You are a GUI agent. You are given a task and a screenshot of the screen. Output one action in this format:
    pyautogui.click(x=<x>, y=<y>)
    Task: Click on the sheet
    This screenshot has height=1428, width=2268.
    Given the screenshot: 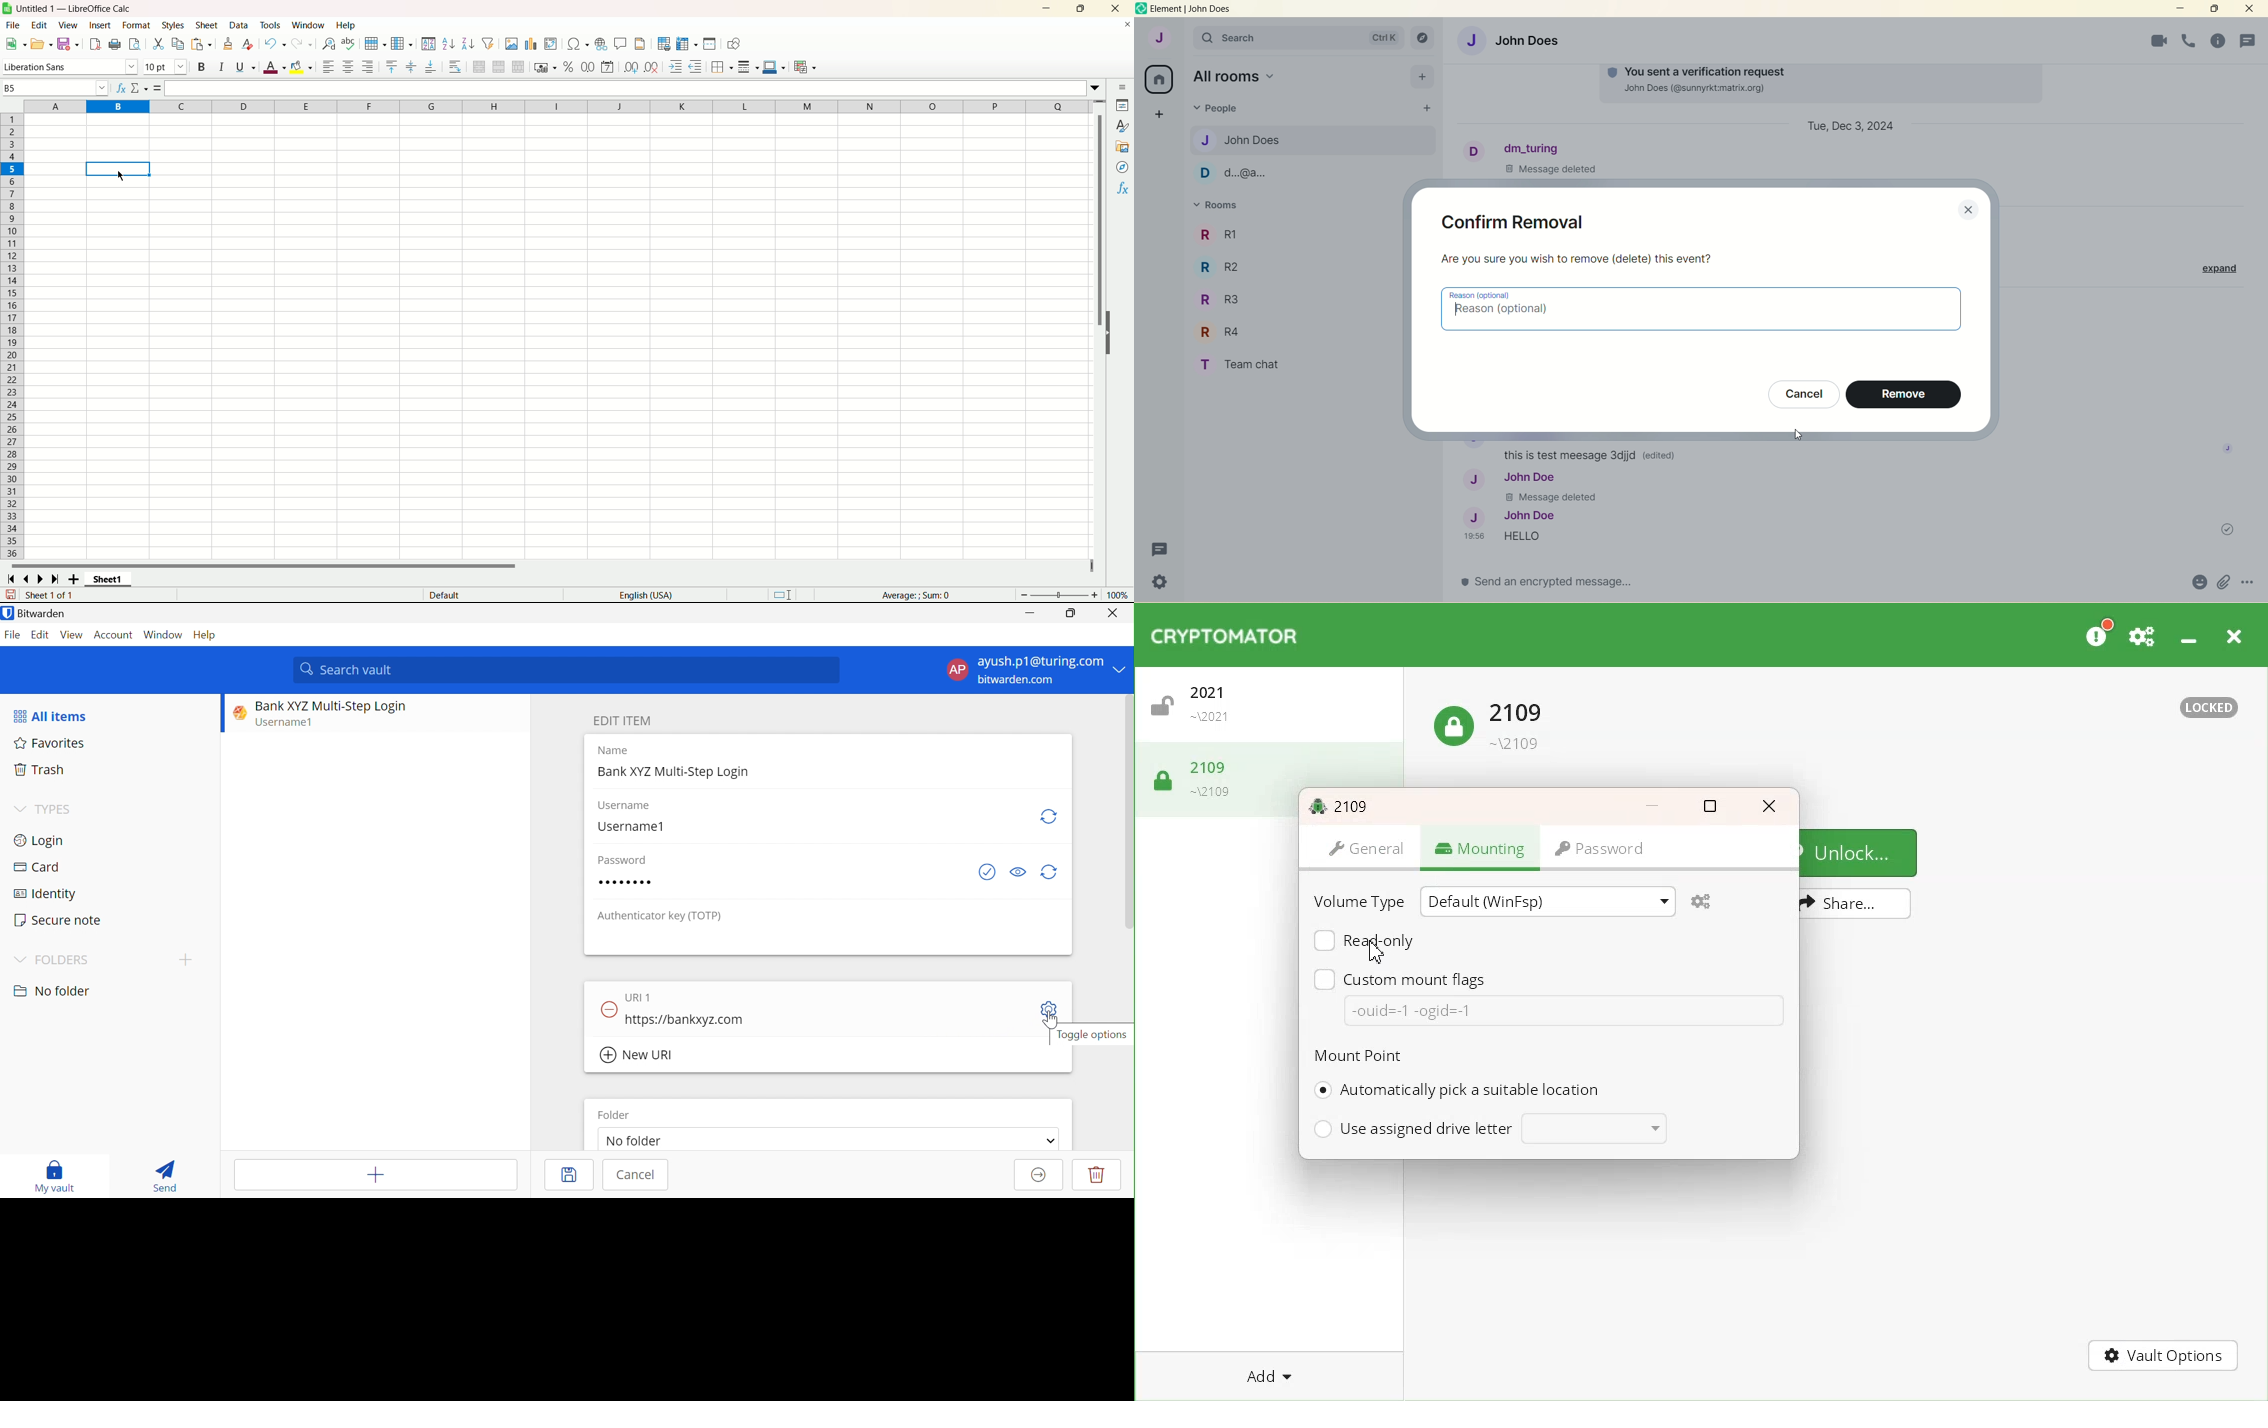 What is the action you would take?
    pyautogui.click(x=209, y=25)
    